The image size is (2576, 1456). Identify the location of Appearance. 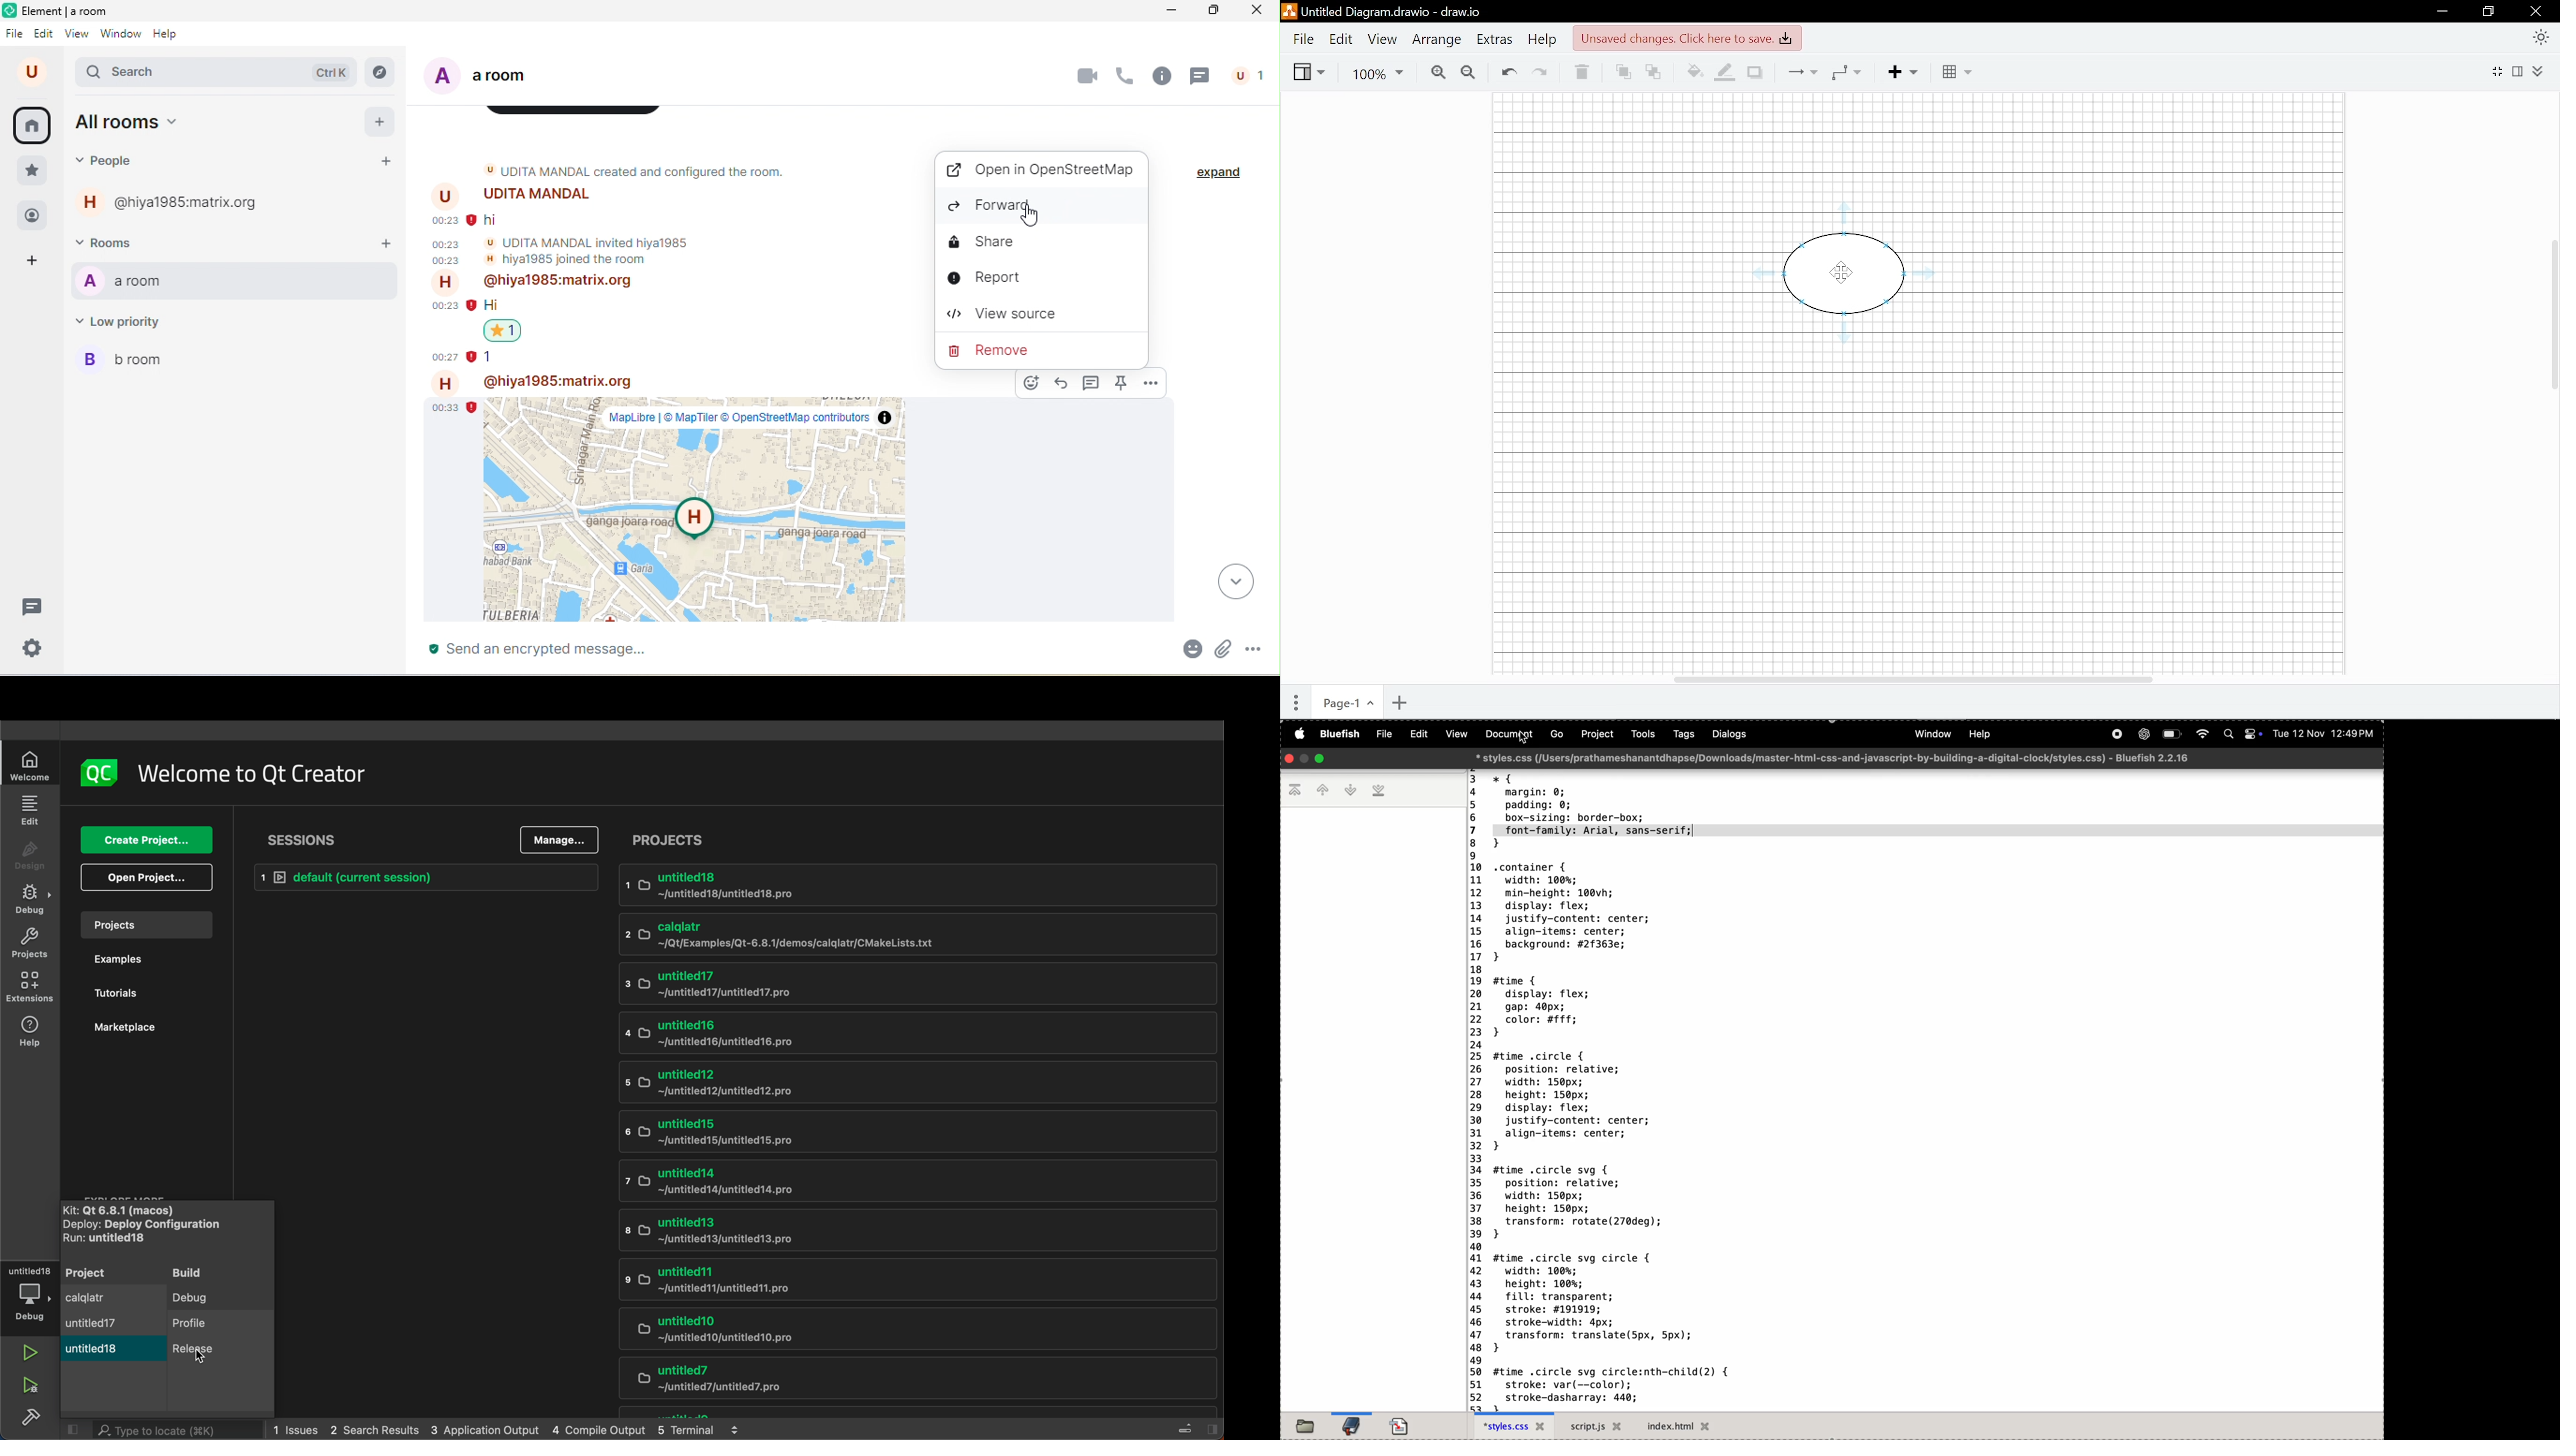
(2540, 36).